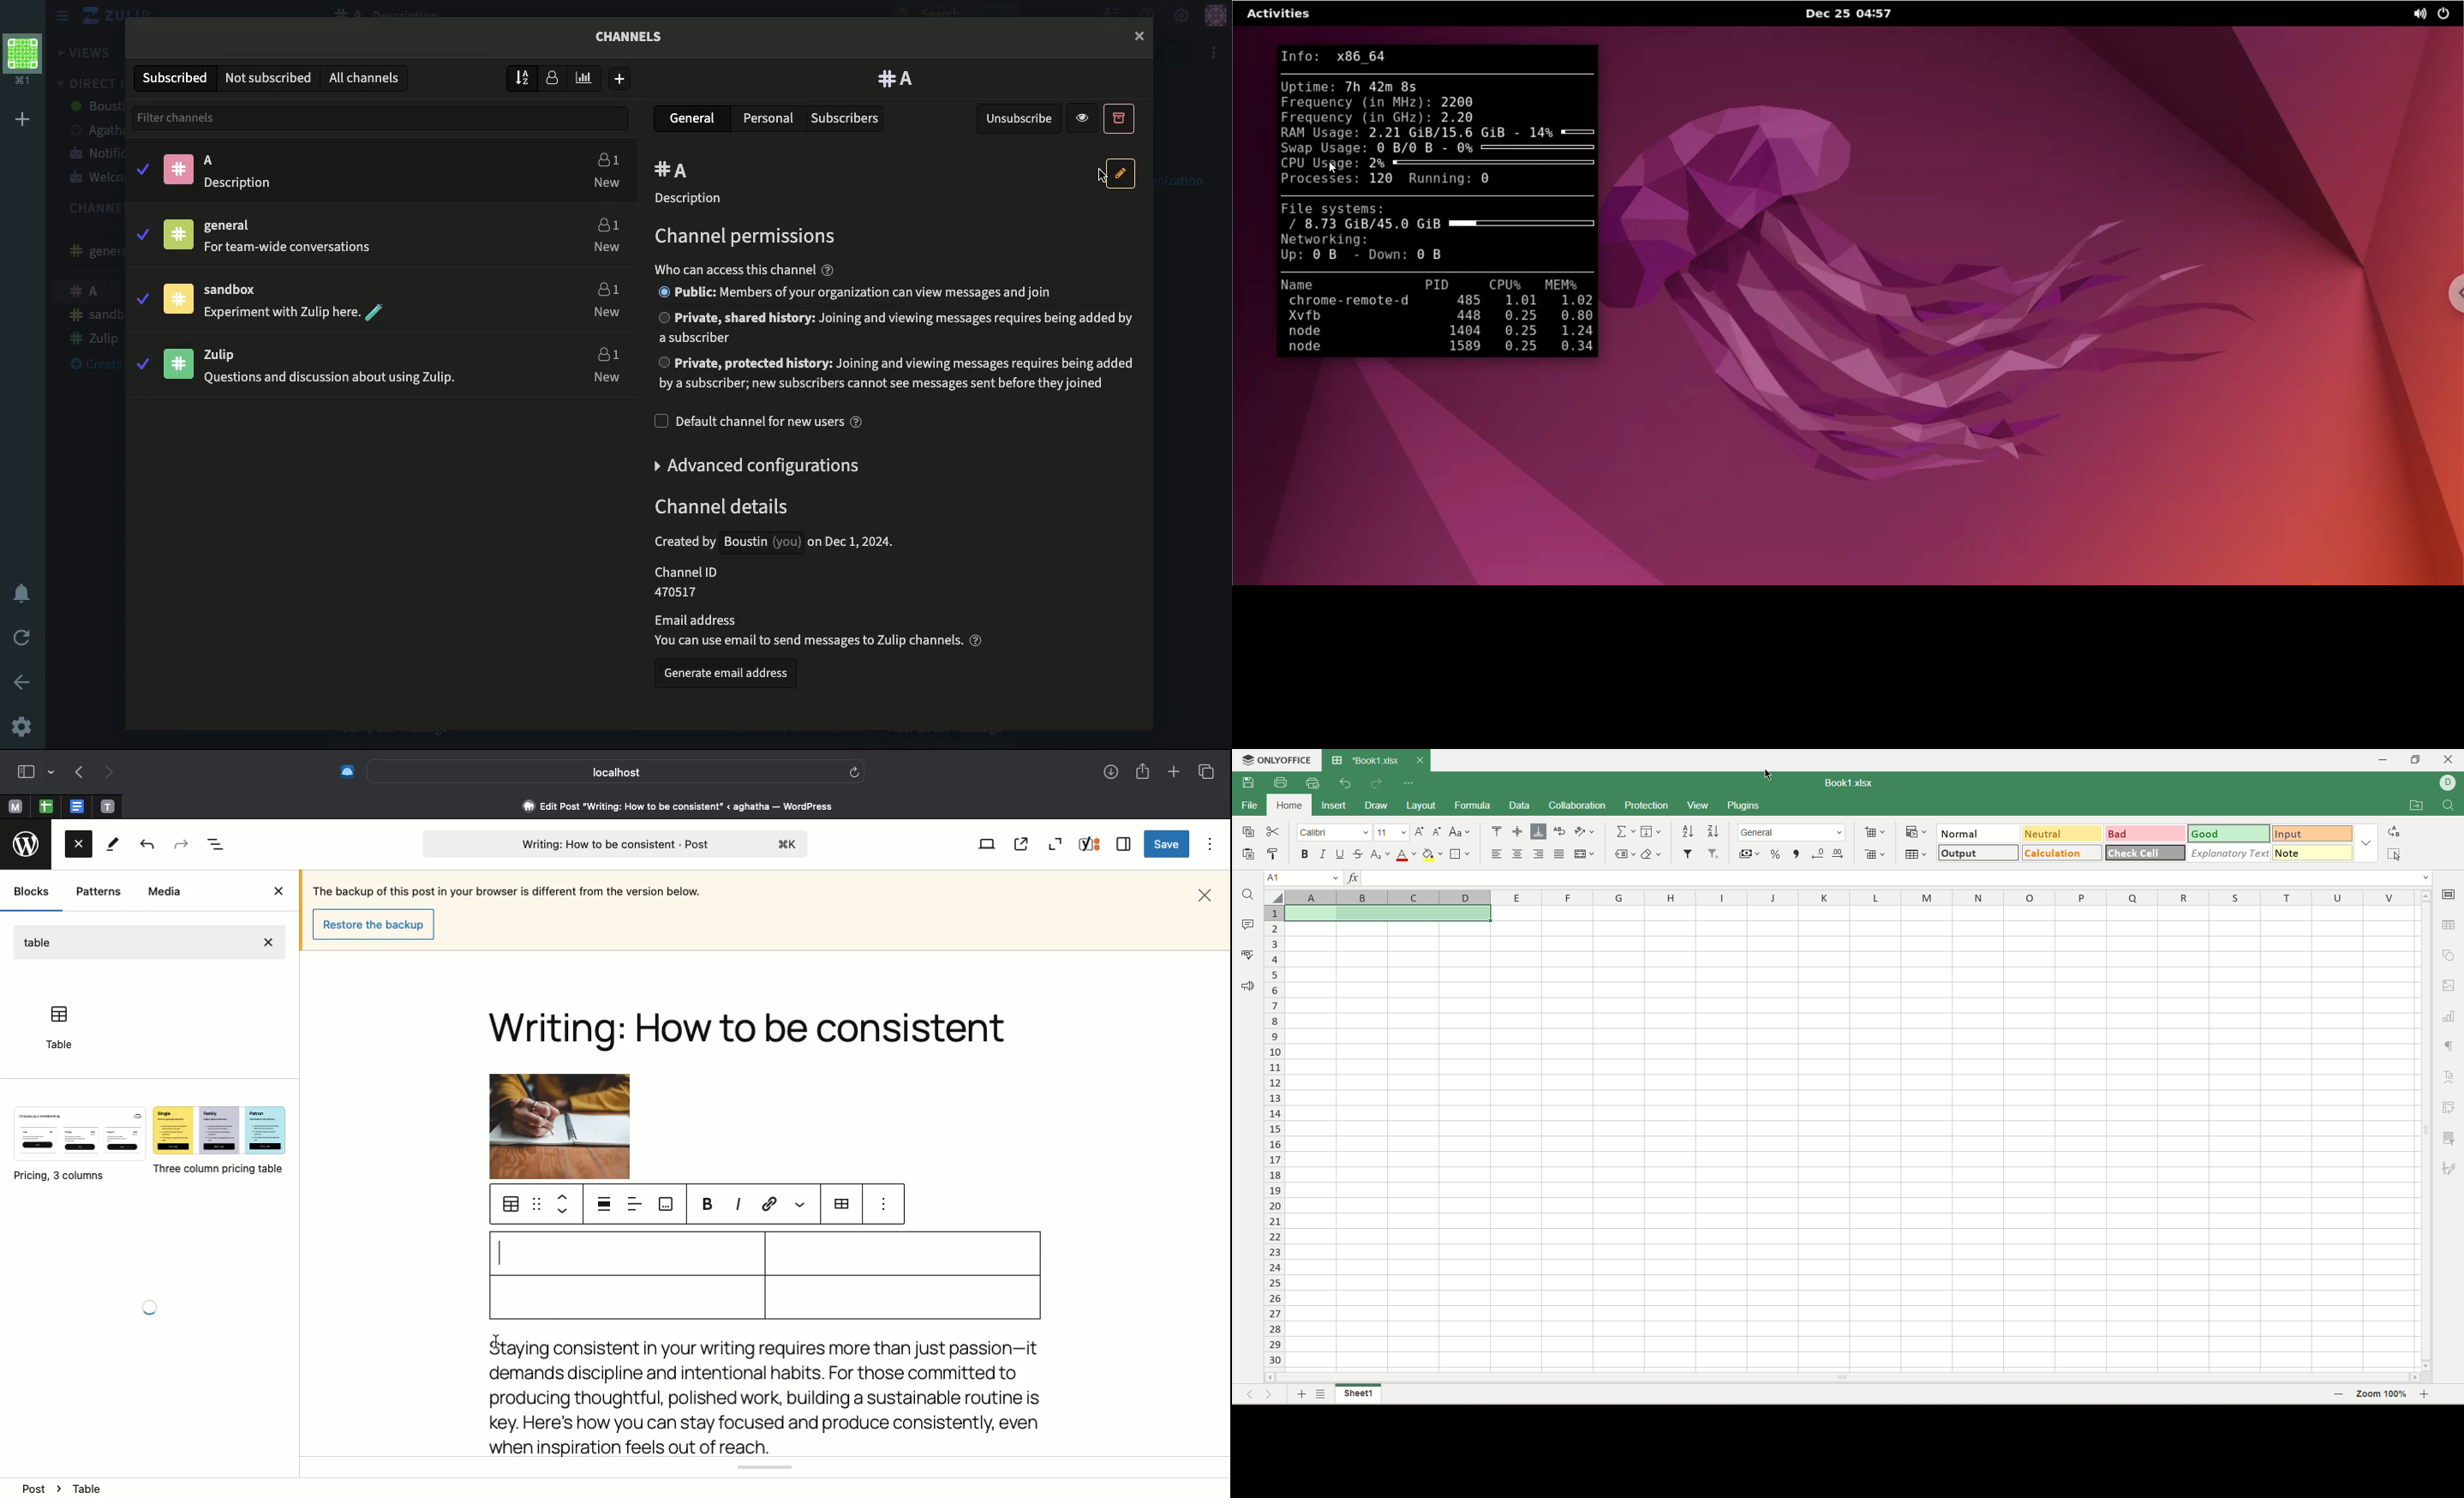  Describe the element at coordinates (1651, 854) in the screenshot. I see `clear` at that location.